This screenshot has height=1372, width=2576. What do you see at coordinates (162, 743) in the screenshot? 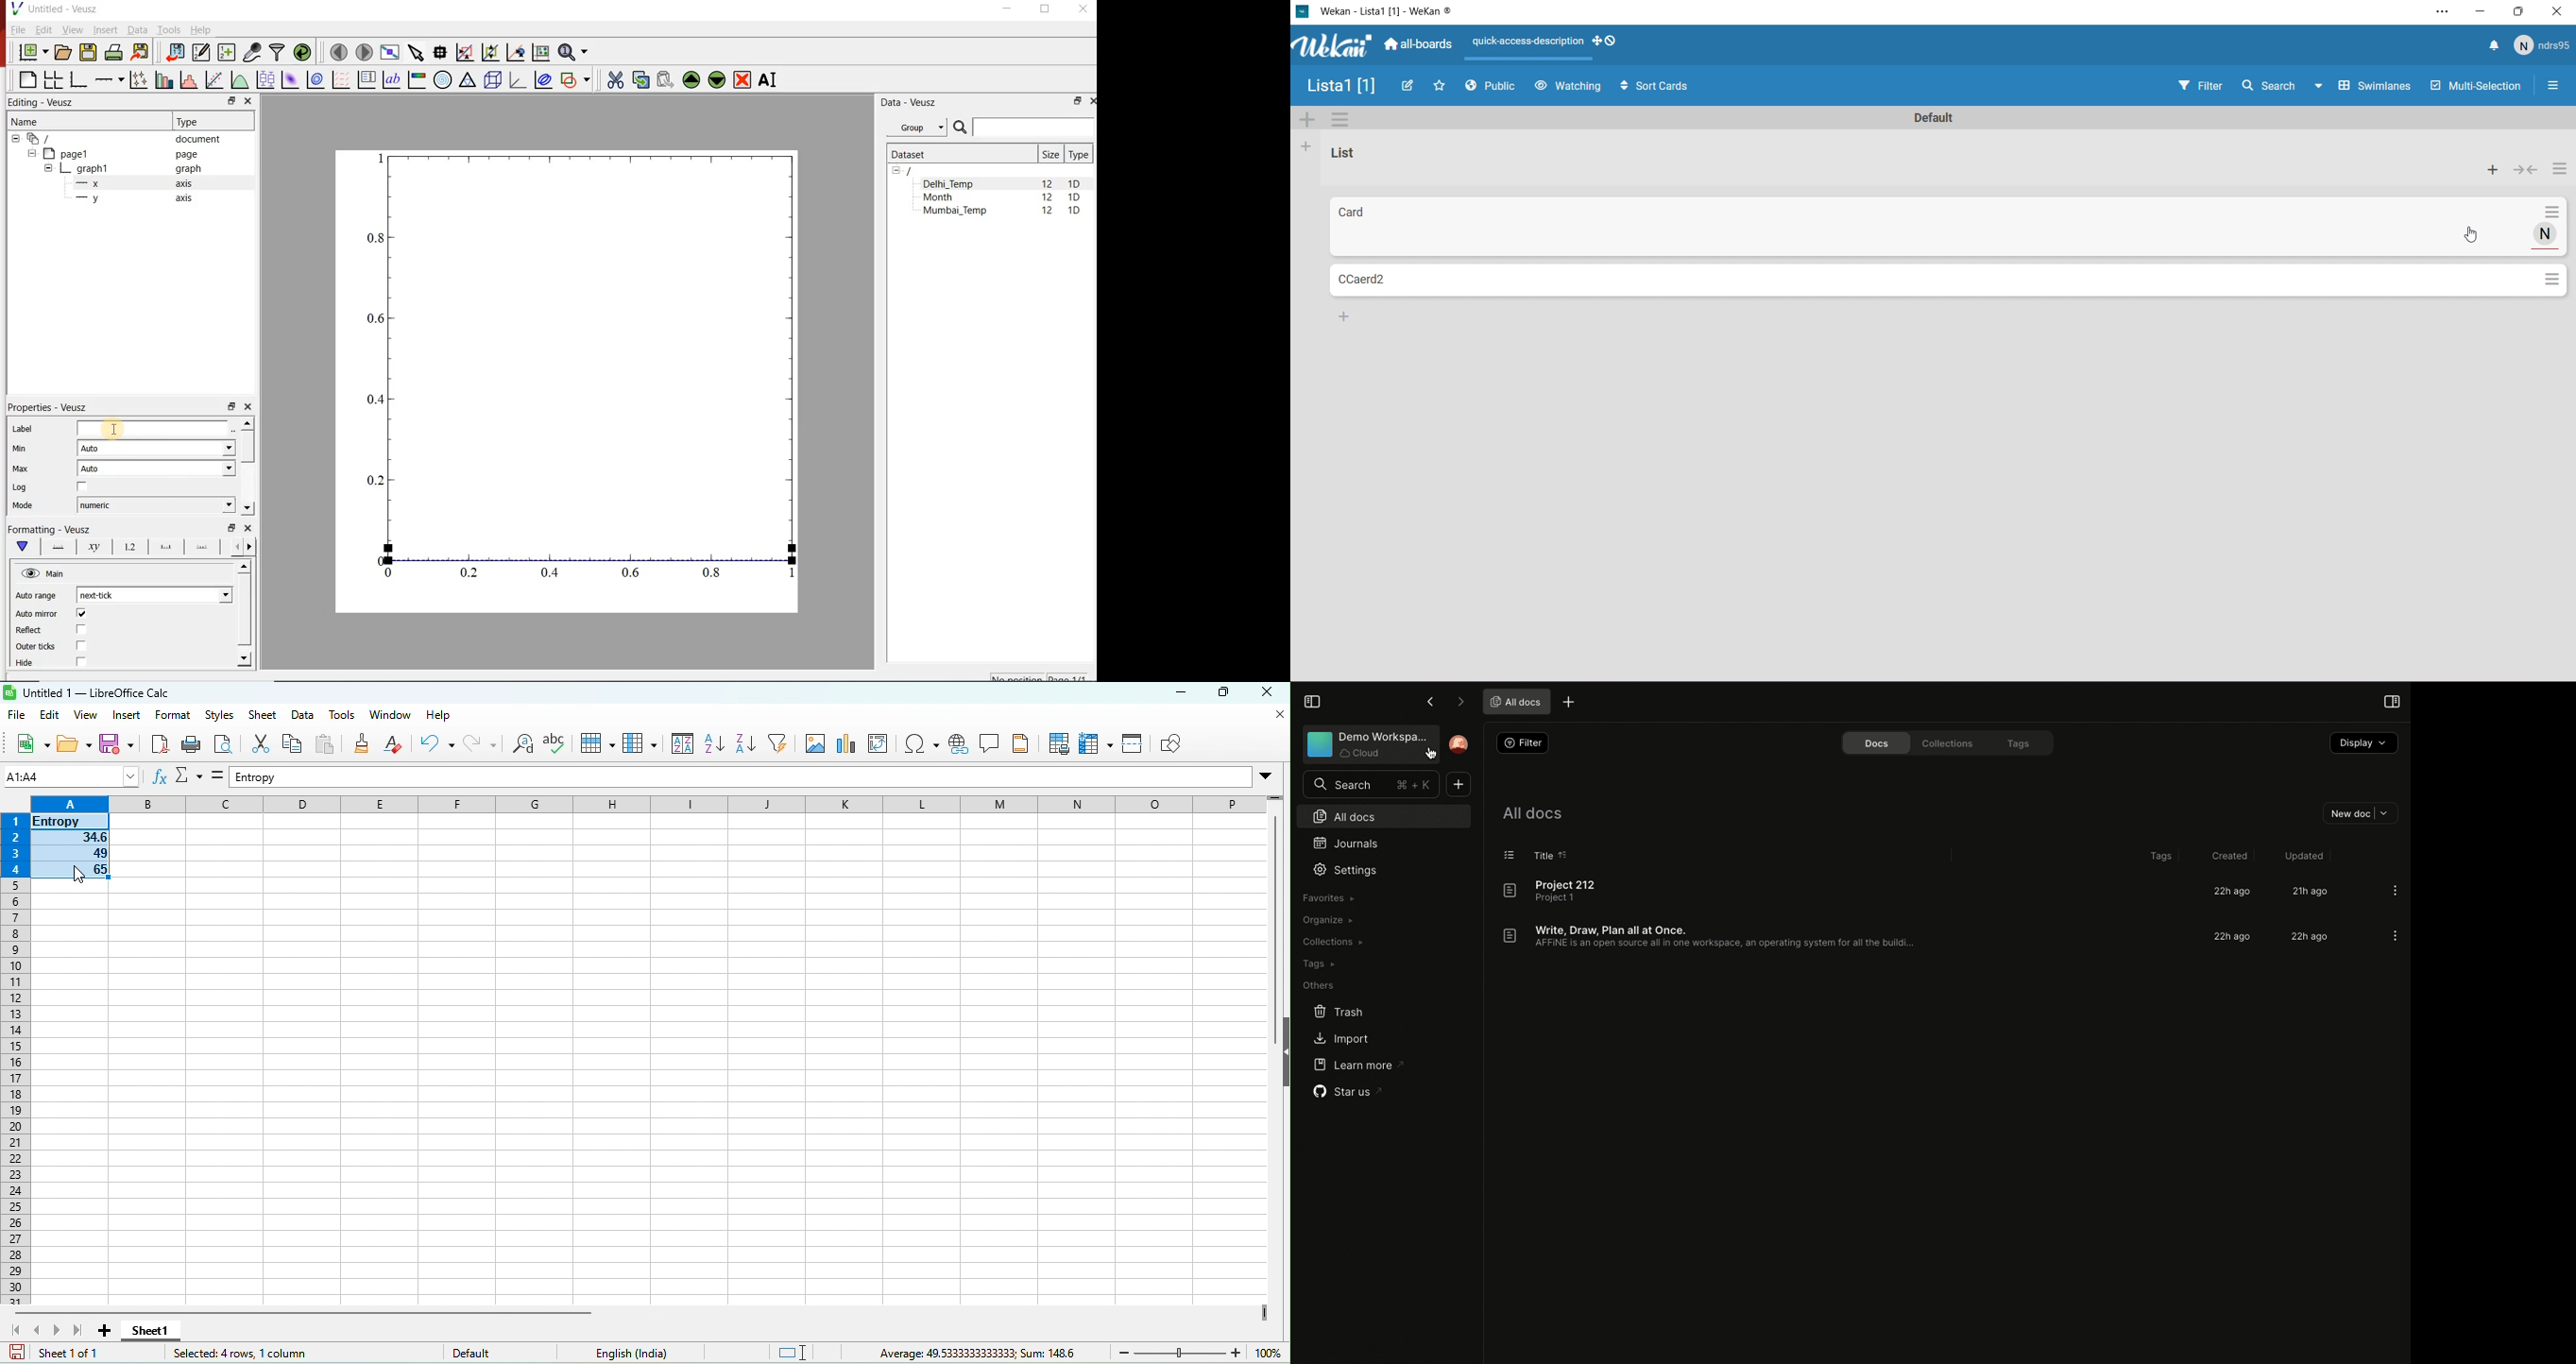
I see `export directly as pdf` at bounding box center [162, 743].